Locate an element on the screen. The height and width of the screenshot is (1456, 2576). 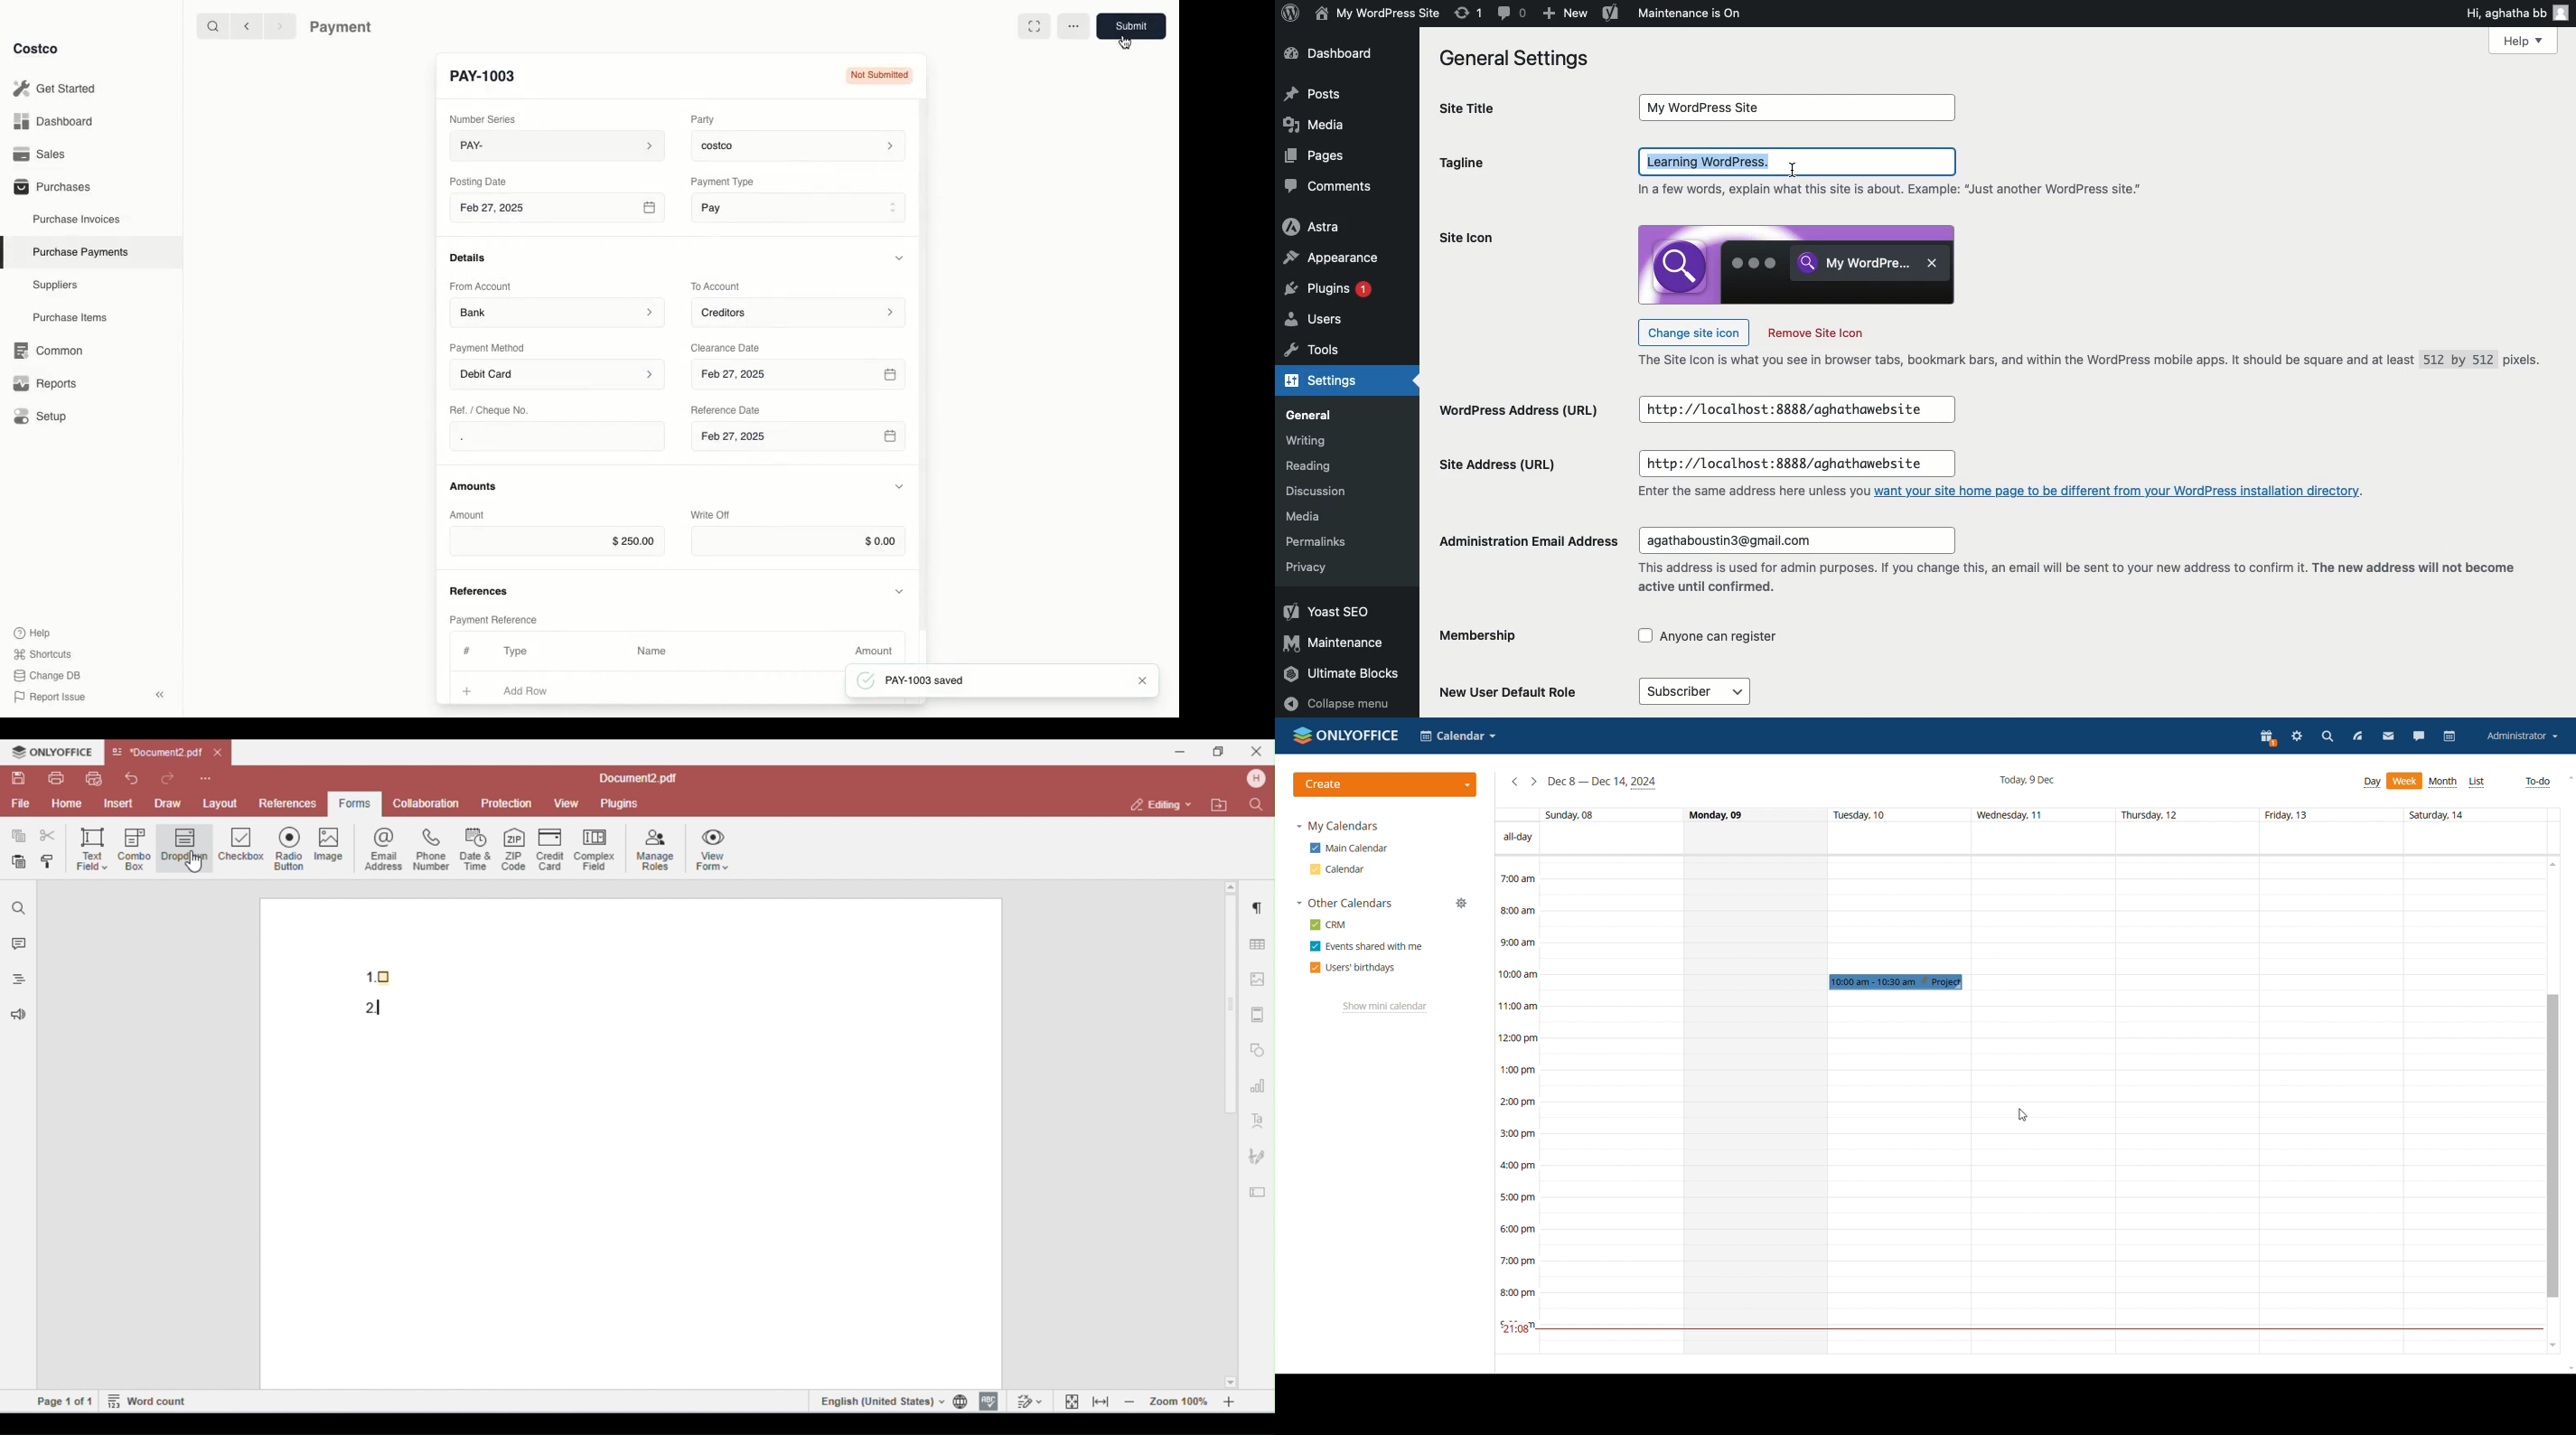
costco is located at coordinates (803, 143).